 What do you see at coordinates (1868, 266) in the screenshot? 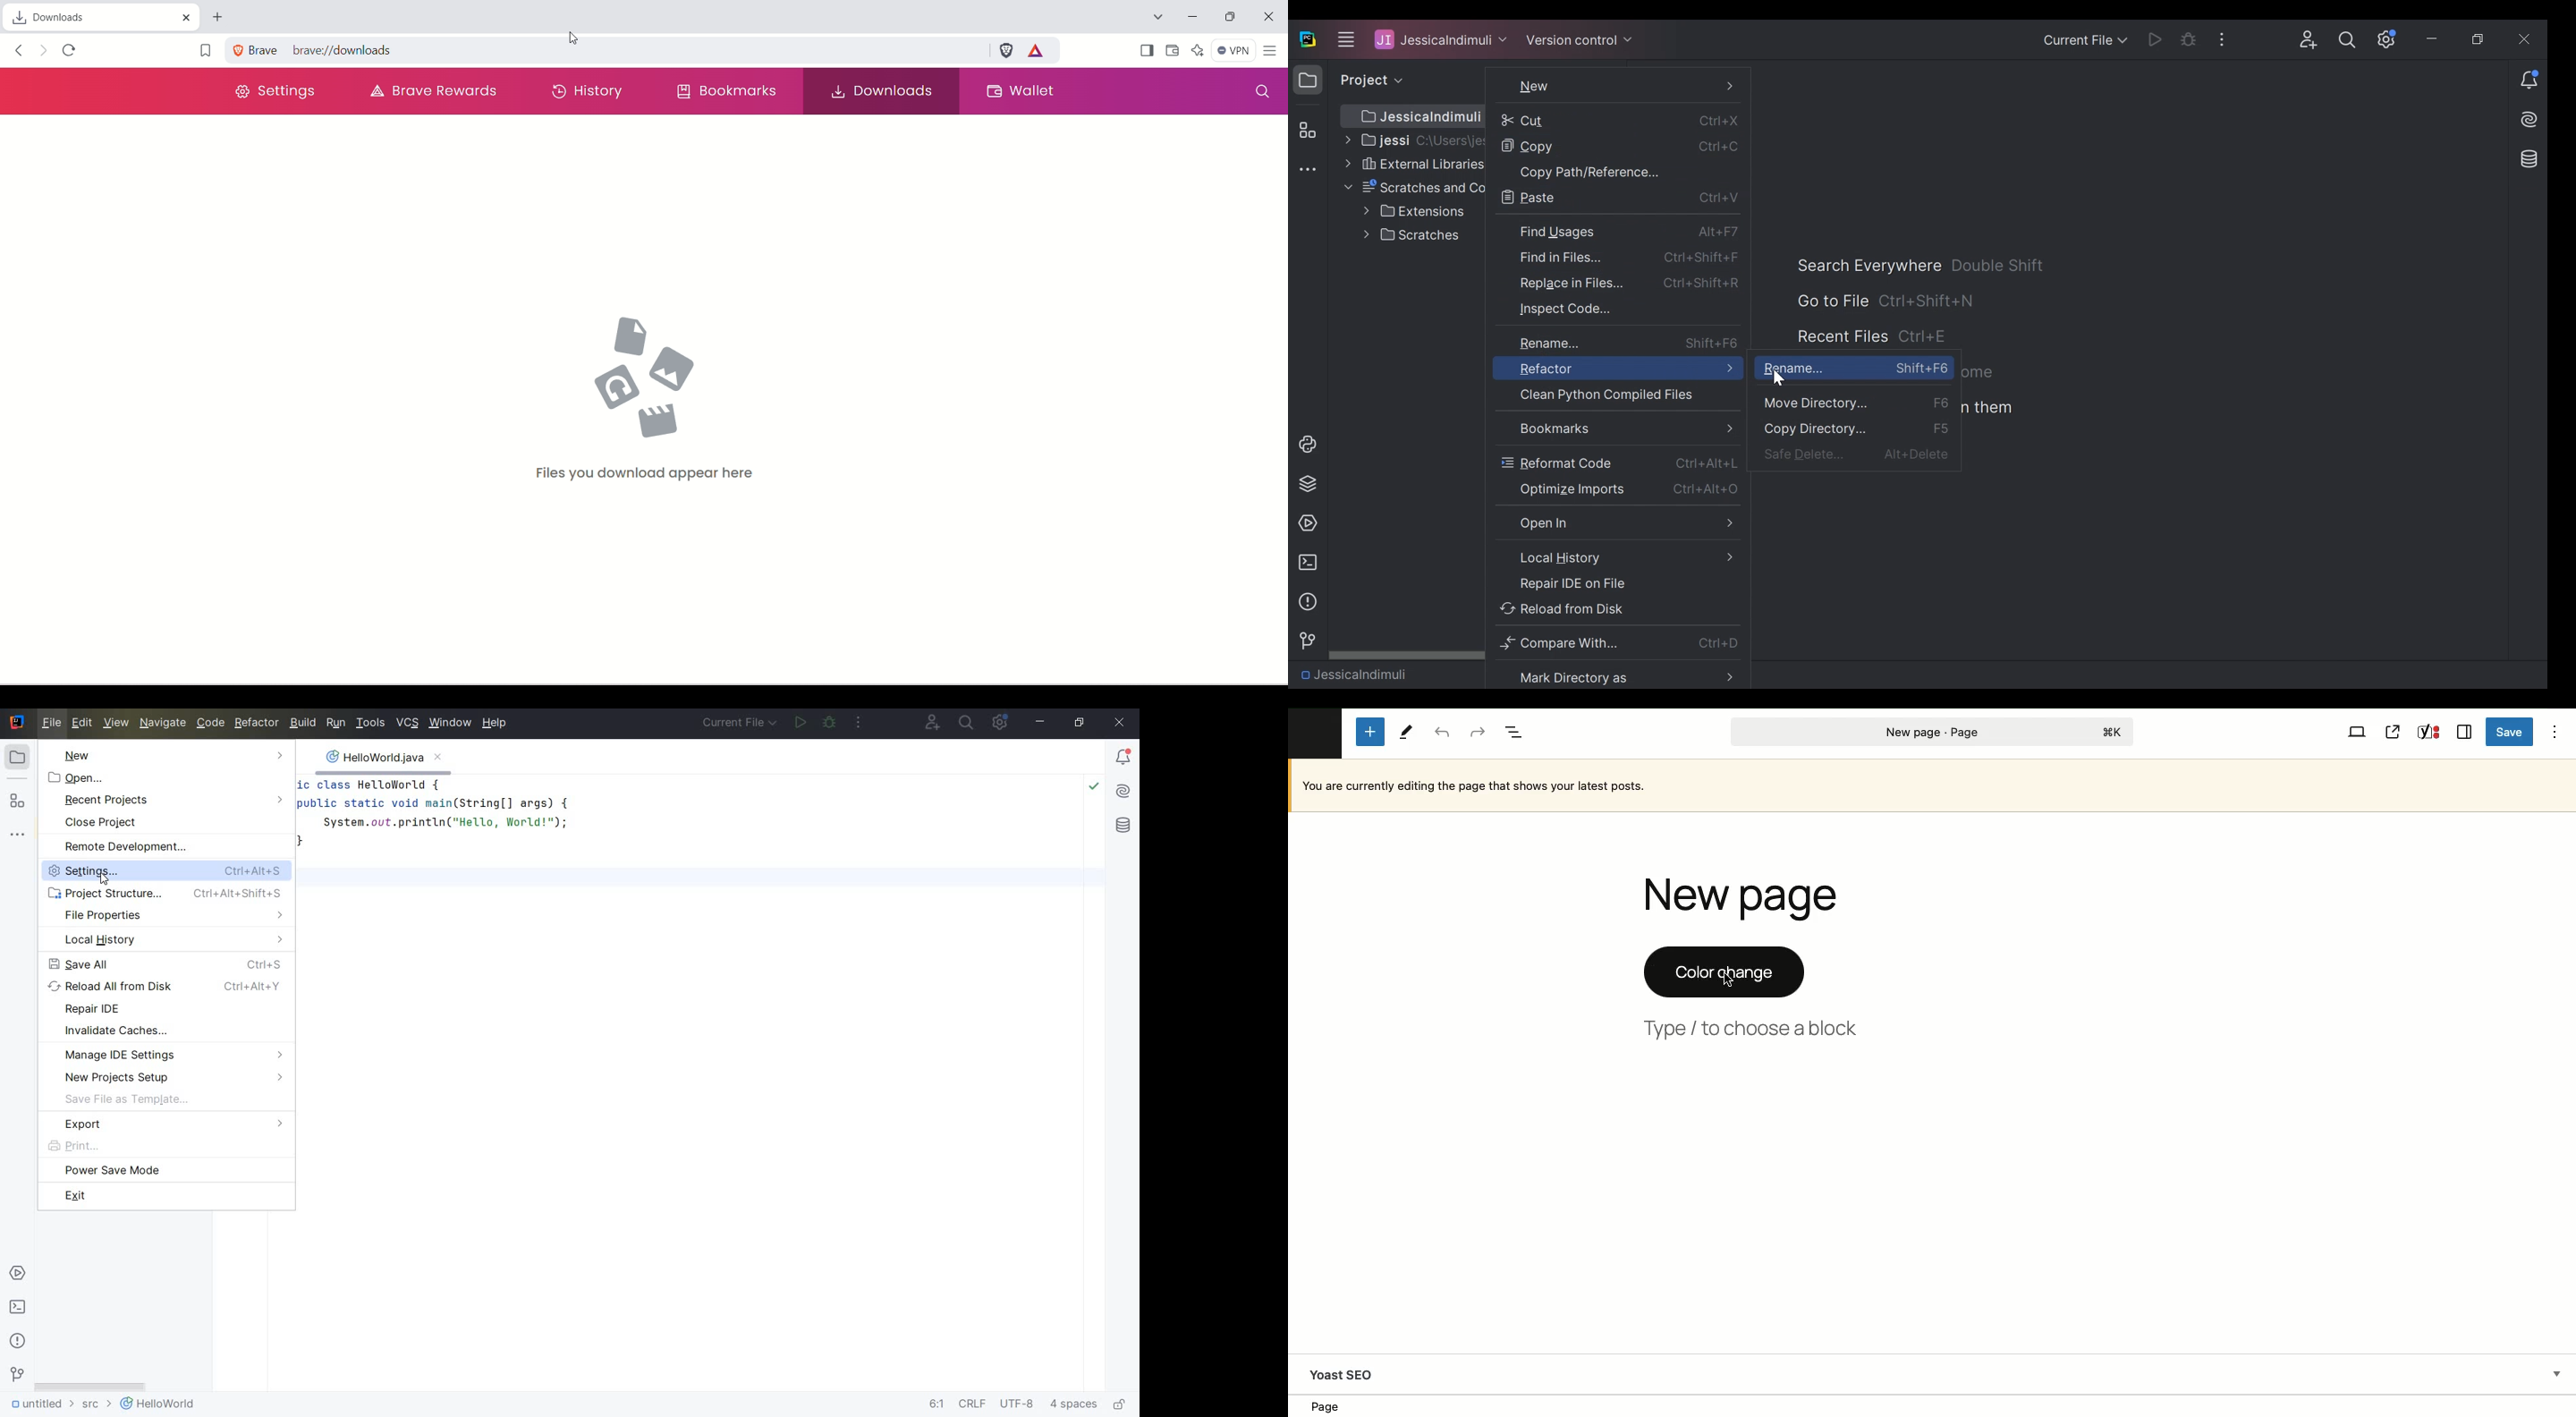
I see `Search Everywhere` at bounding box center [1868, 266].